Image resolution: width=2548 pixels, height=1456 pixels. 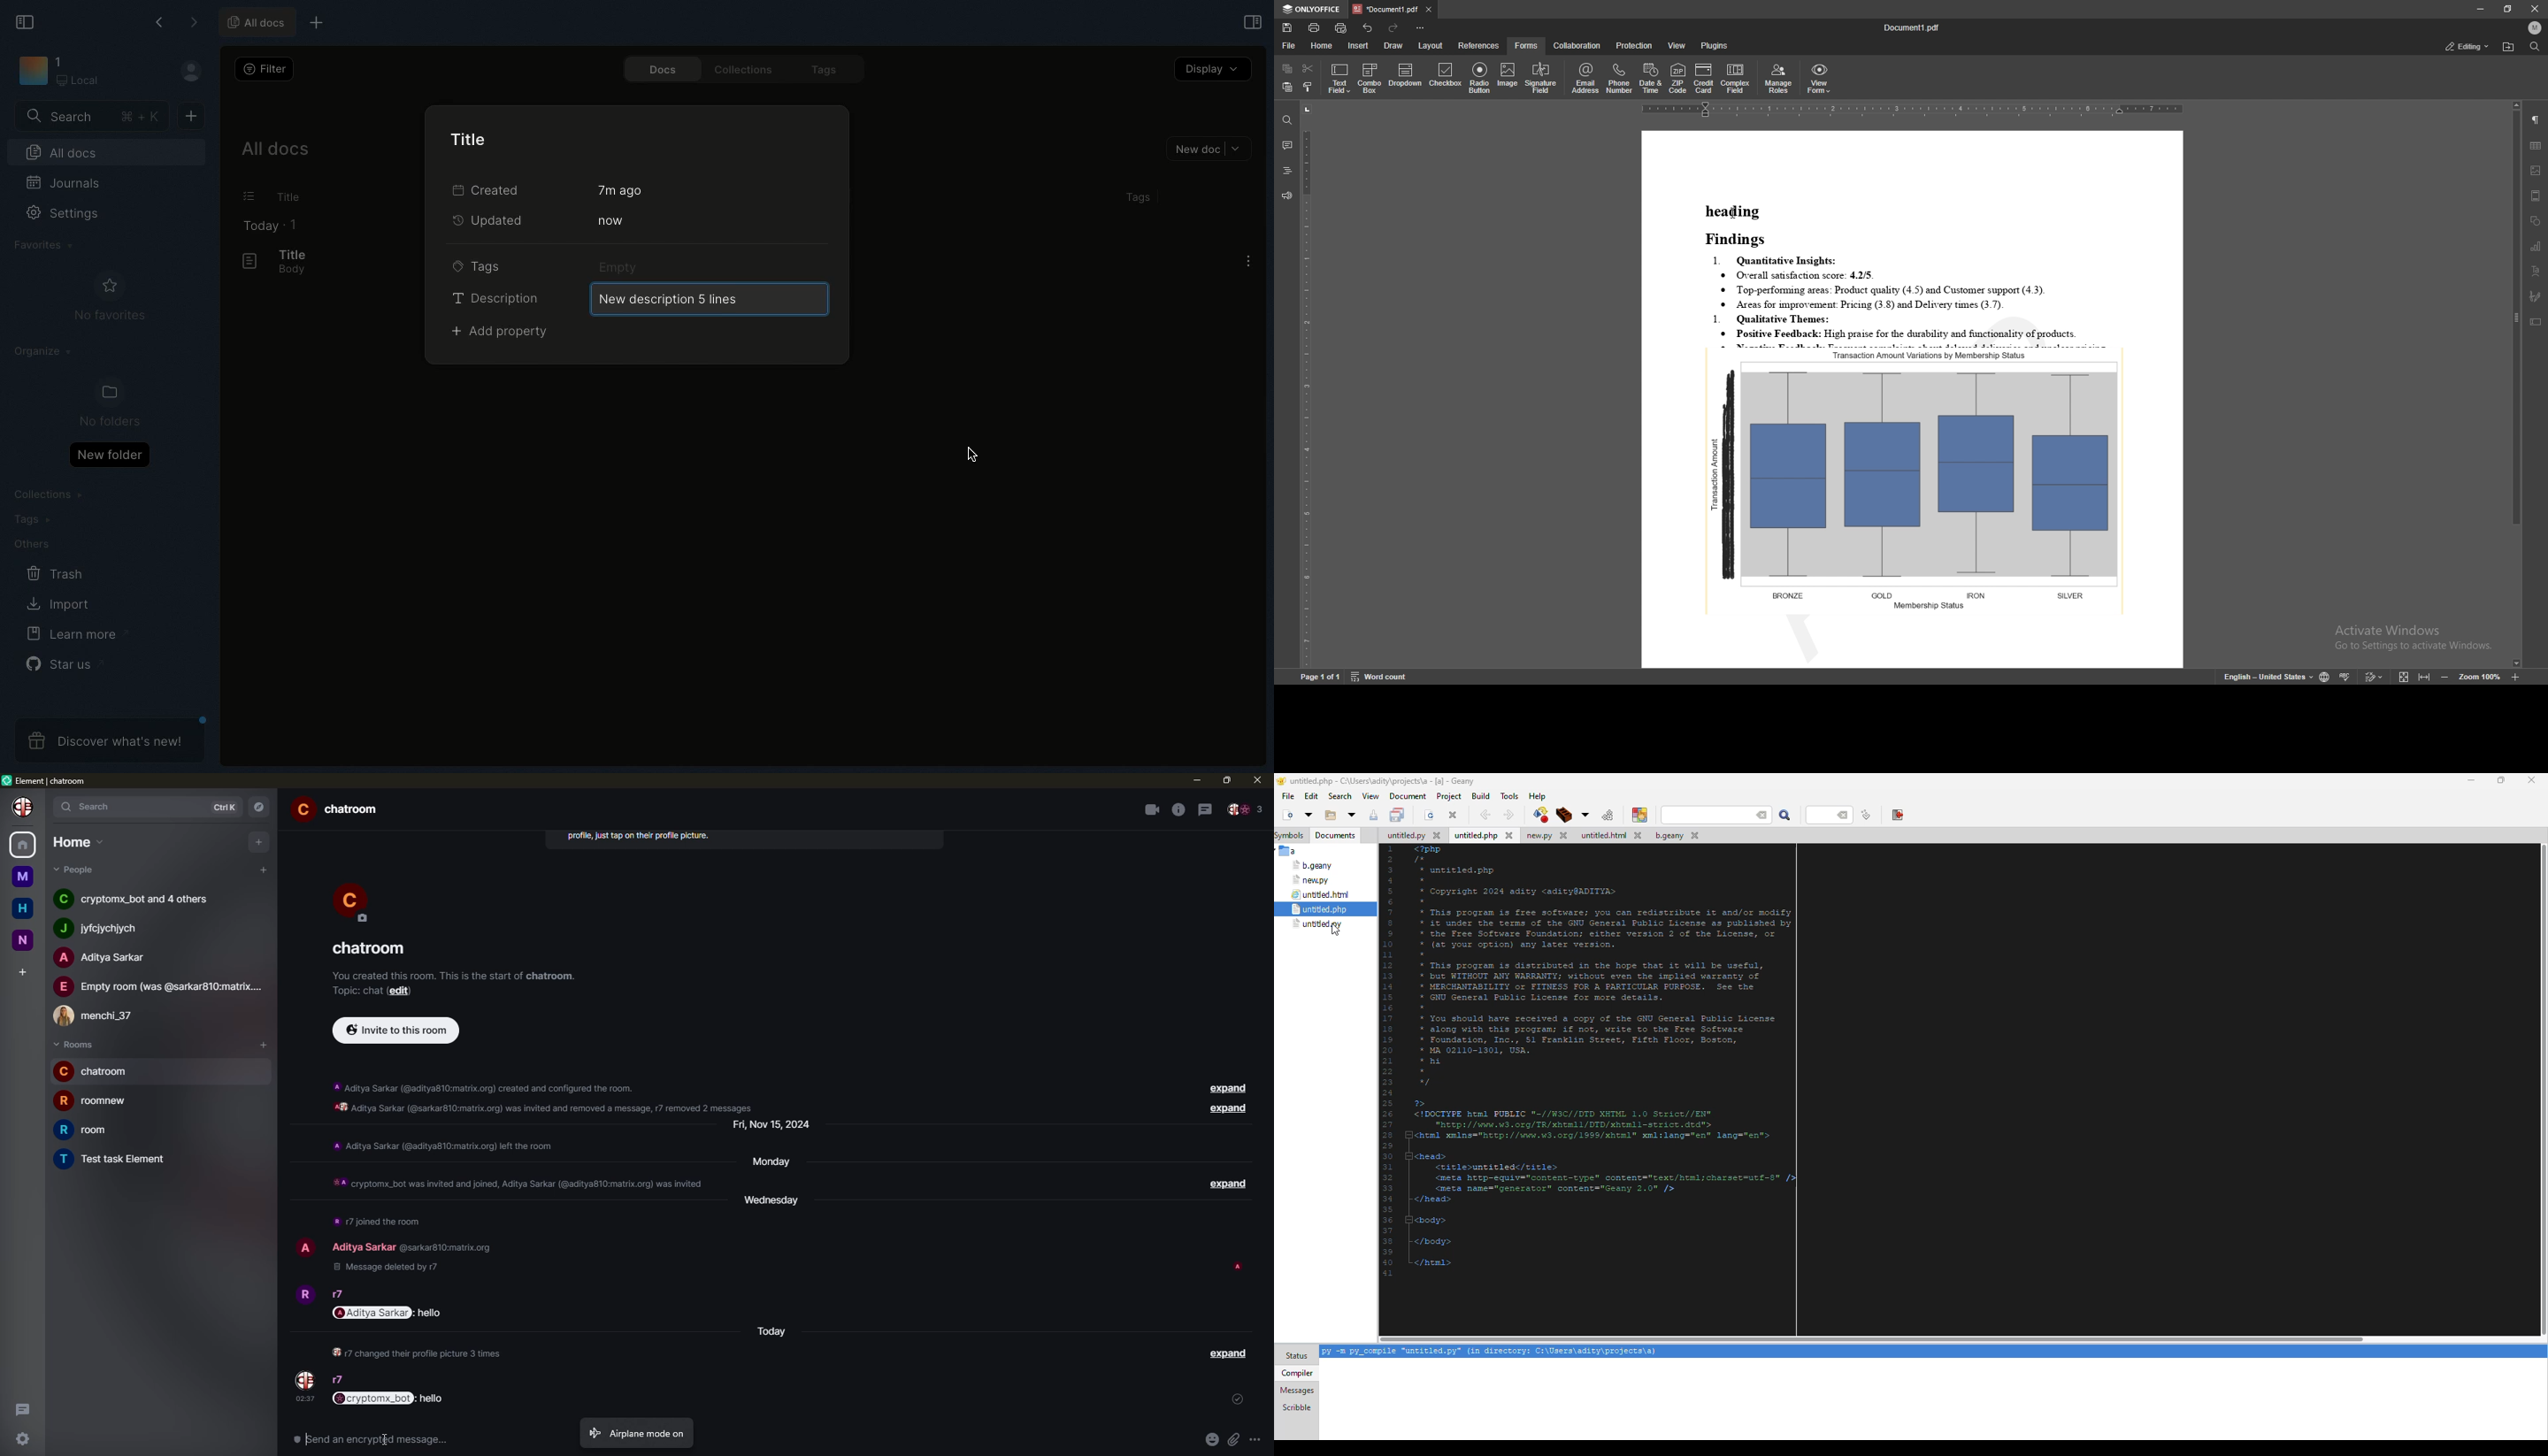 I want to click on room, so click(x=372, y=949).